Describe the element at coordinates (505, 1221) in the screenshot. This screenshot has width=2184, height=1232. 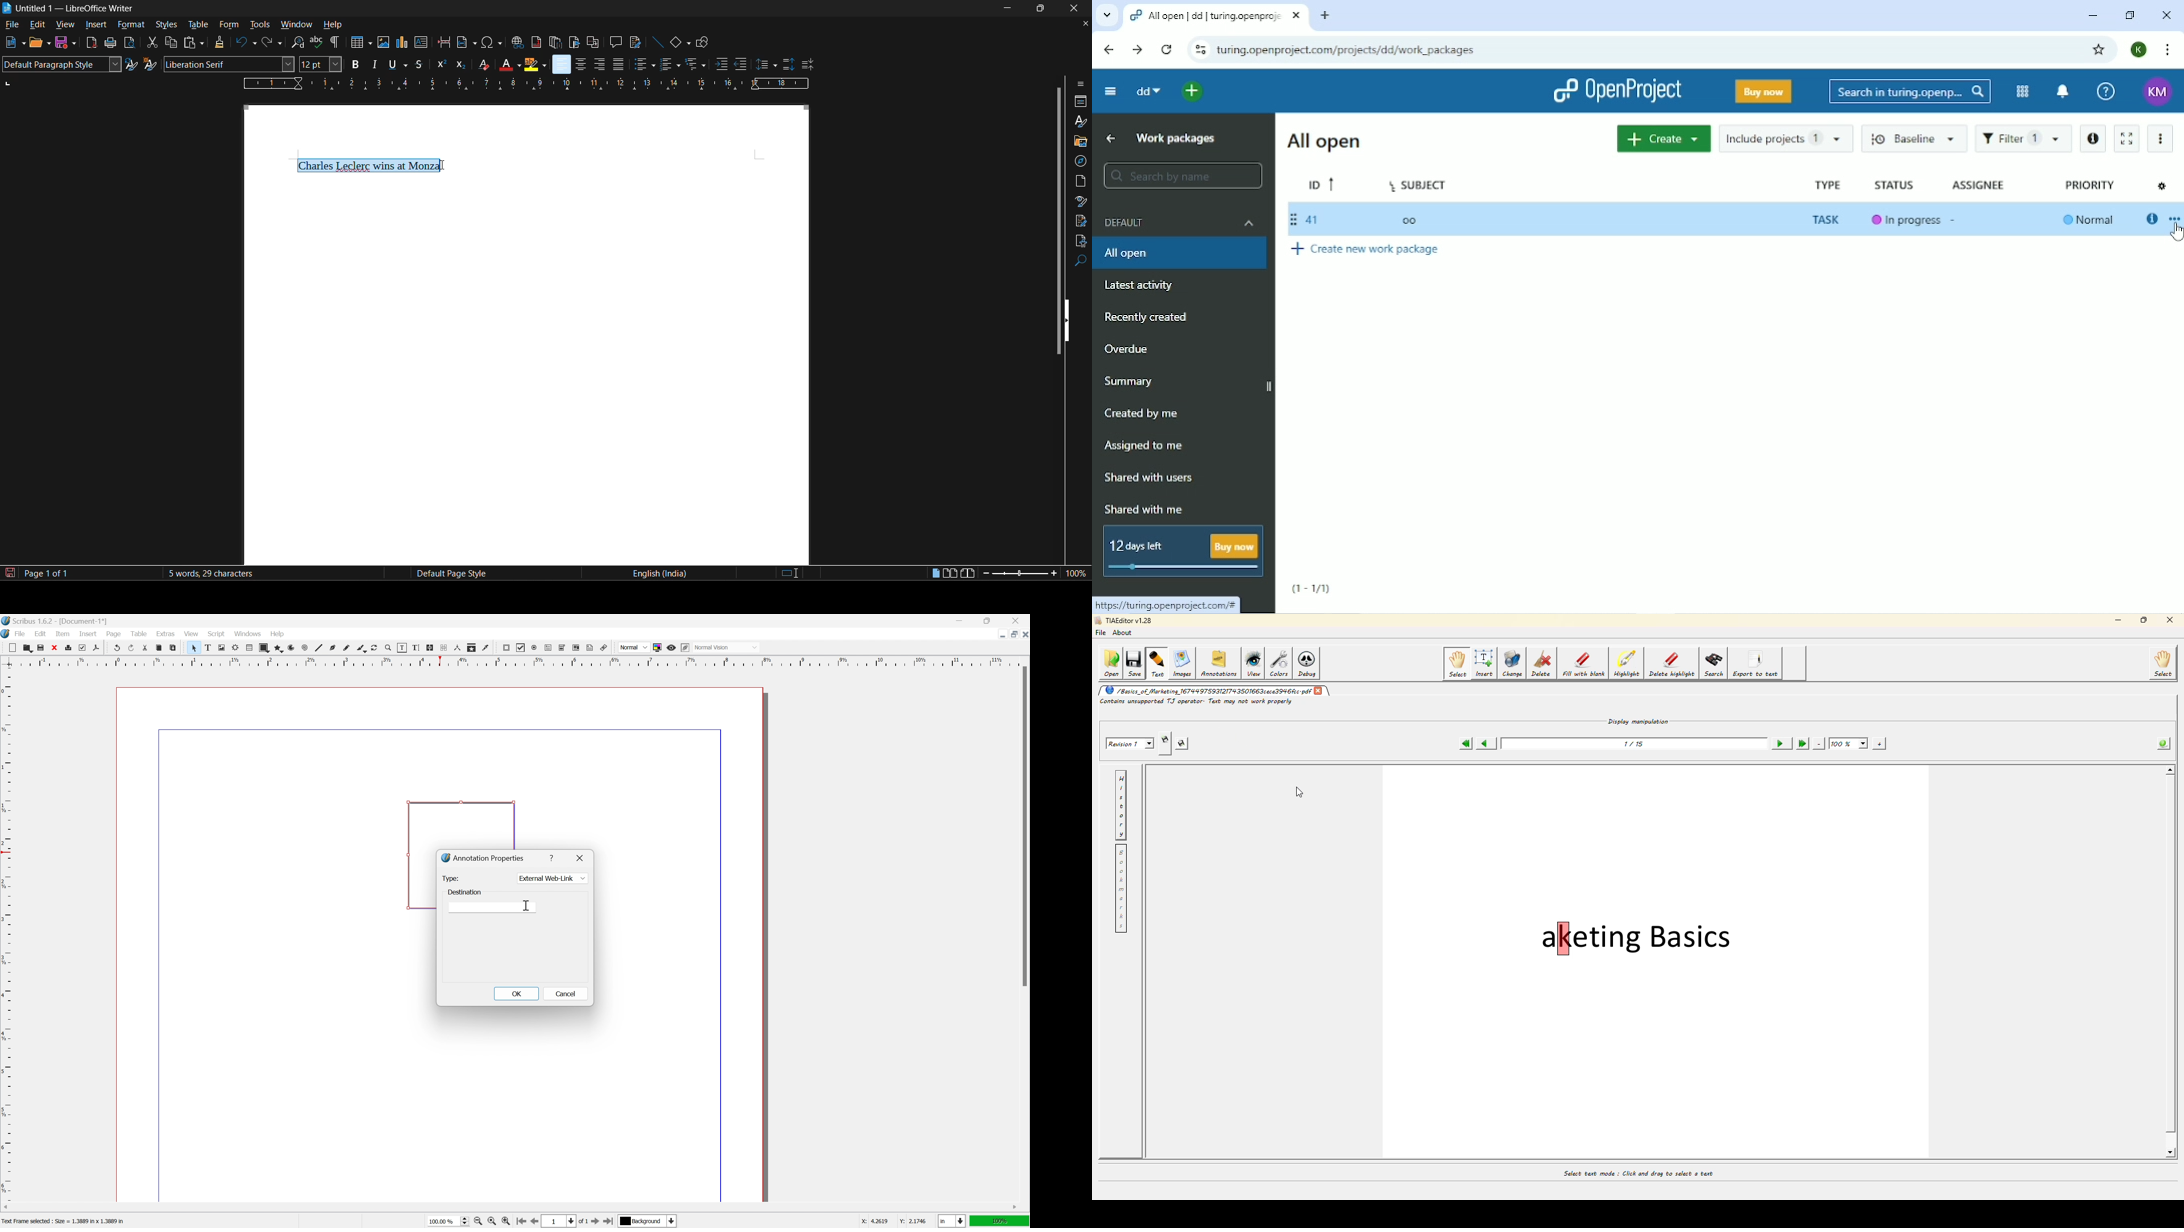
I see `zoom in` at that location.